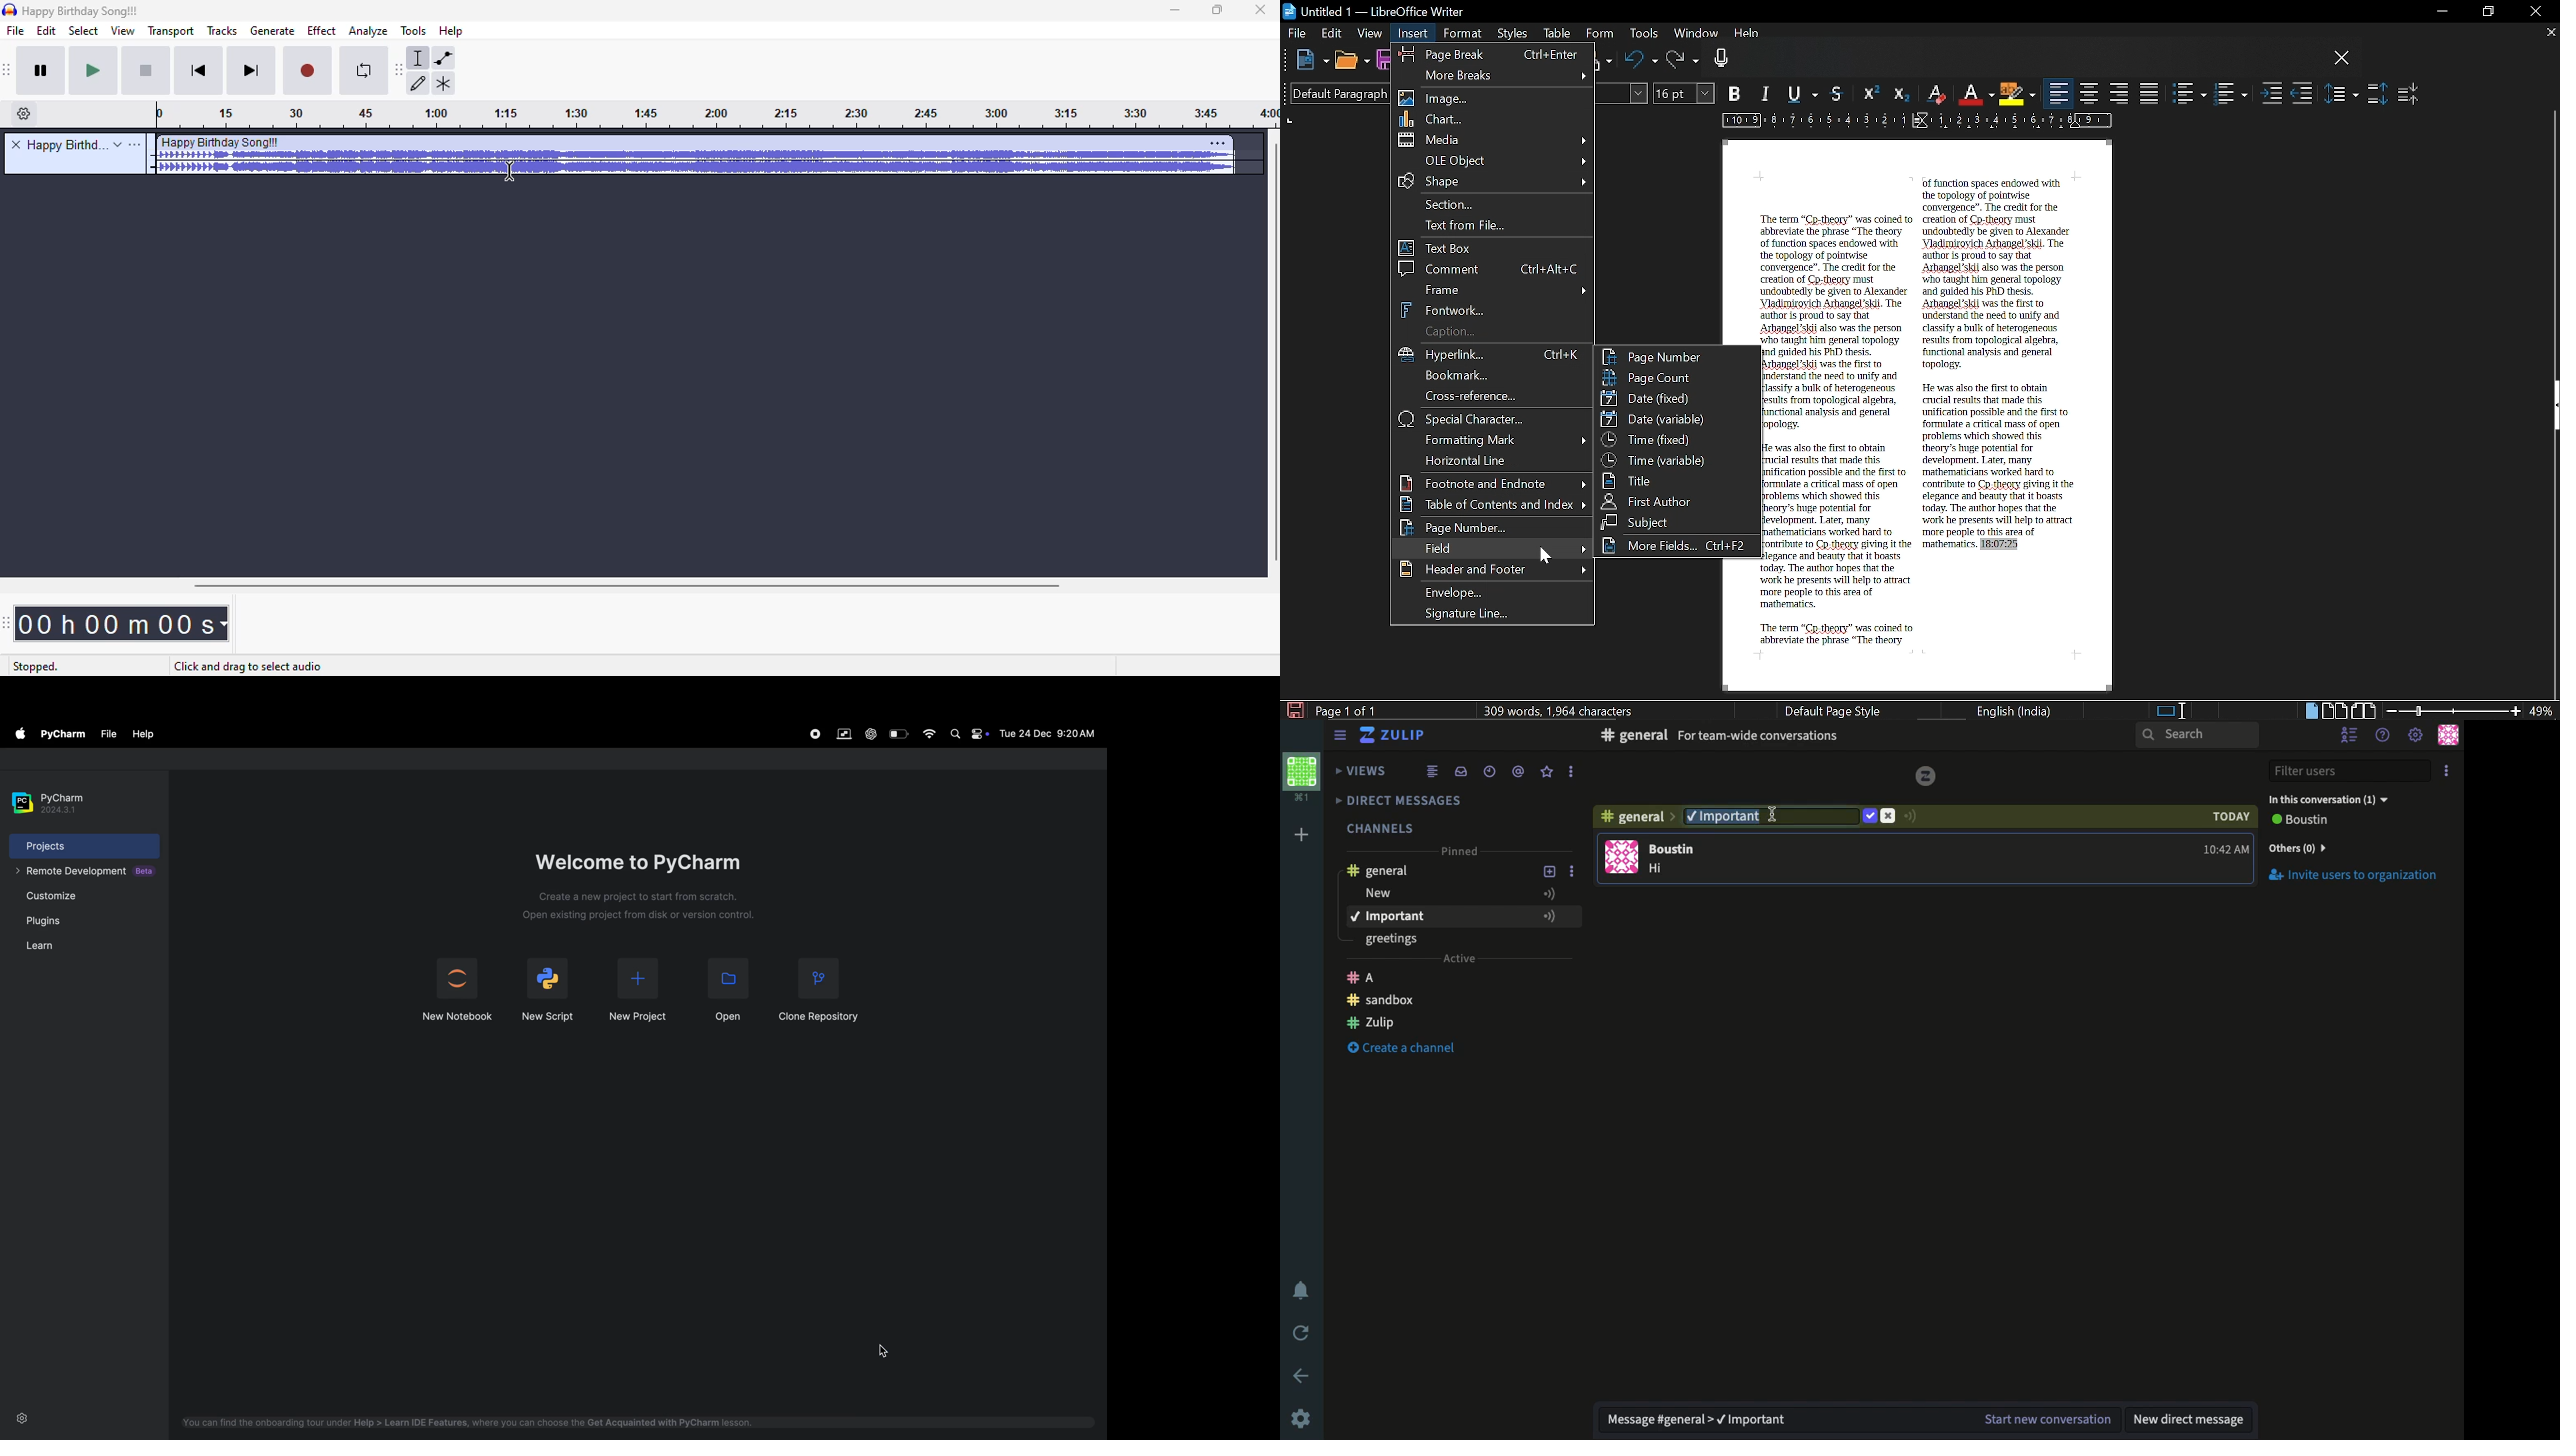 This screenshot has width=2576, height=1456. I want to click on Shape, so click(1491, 181).